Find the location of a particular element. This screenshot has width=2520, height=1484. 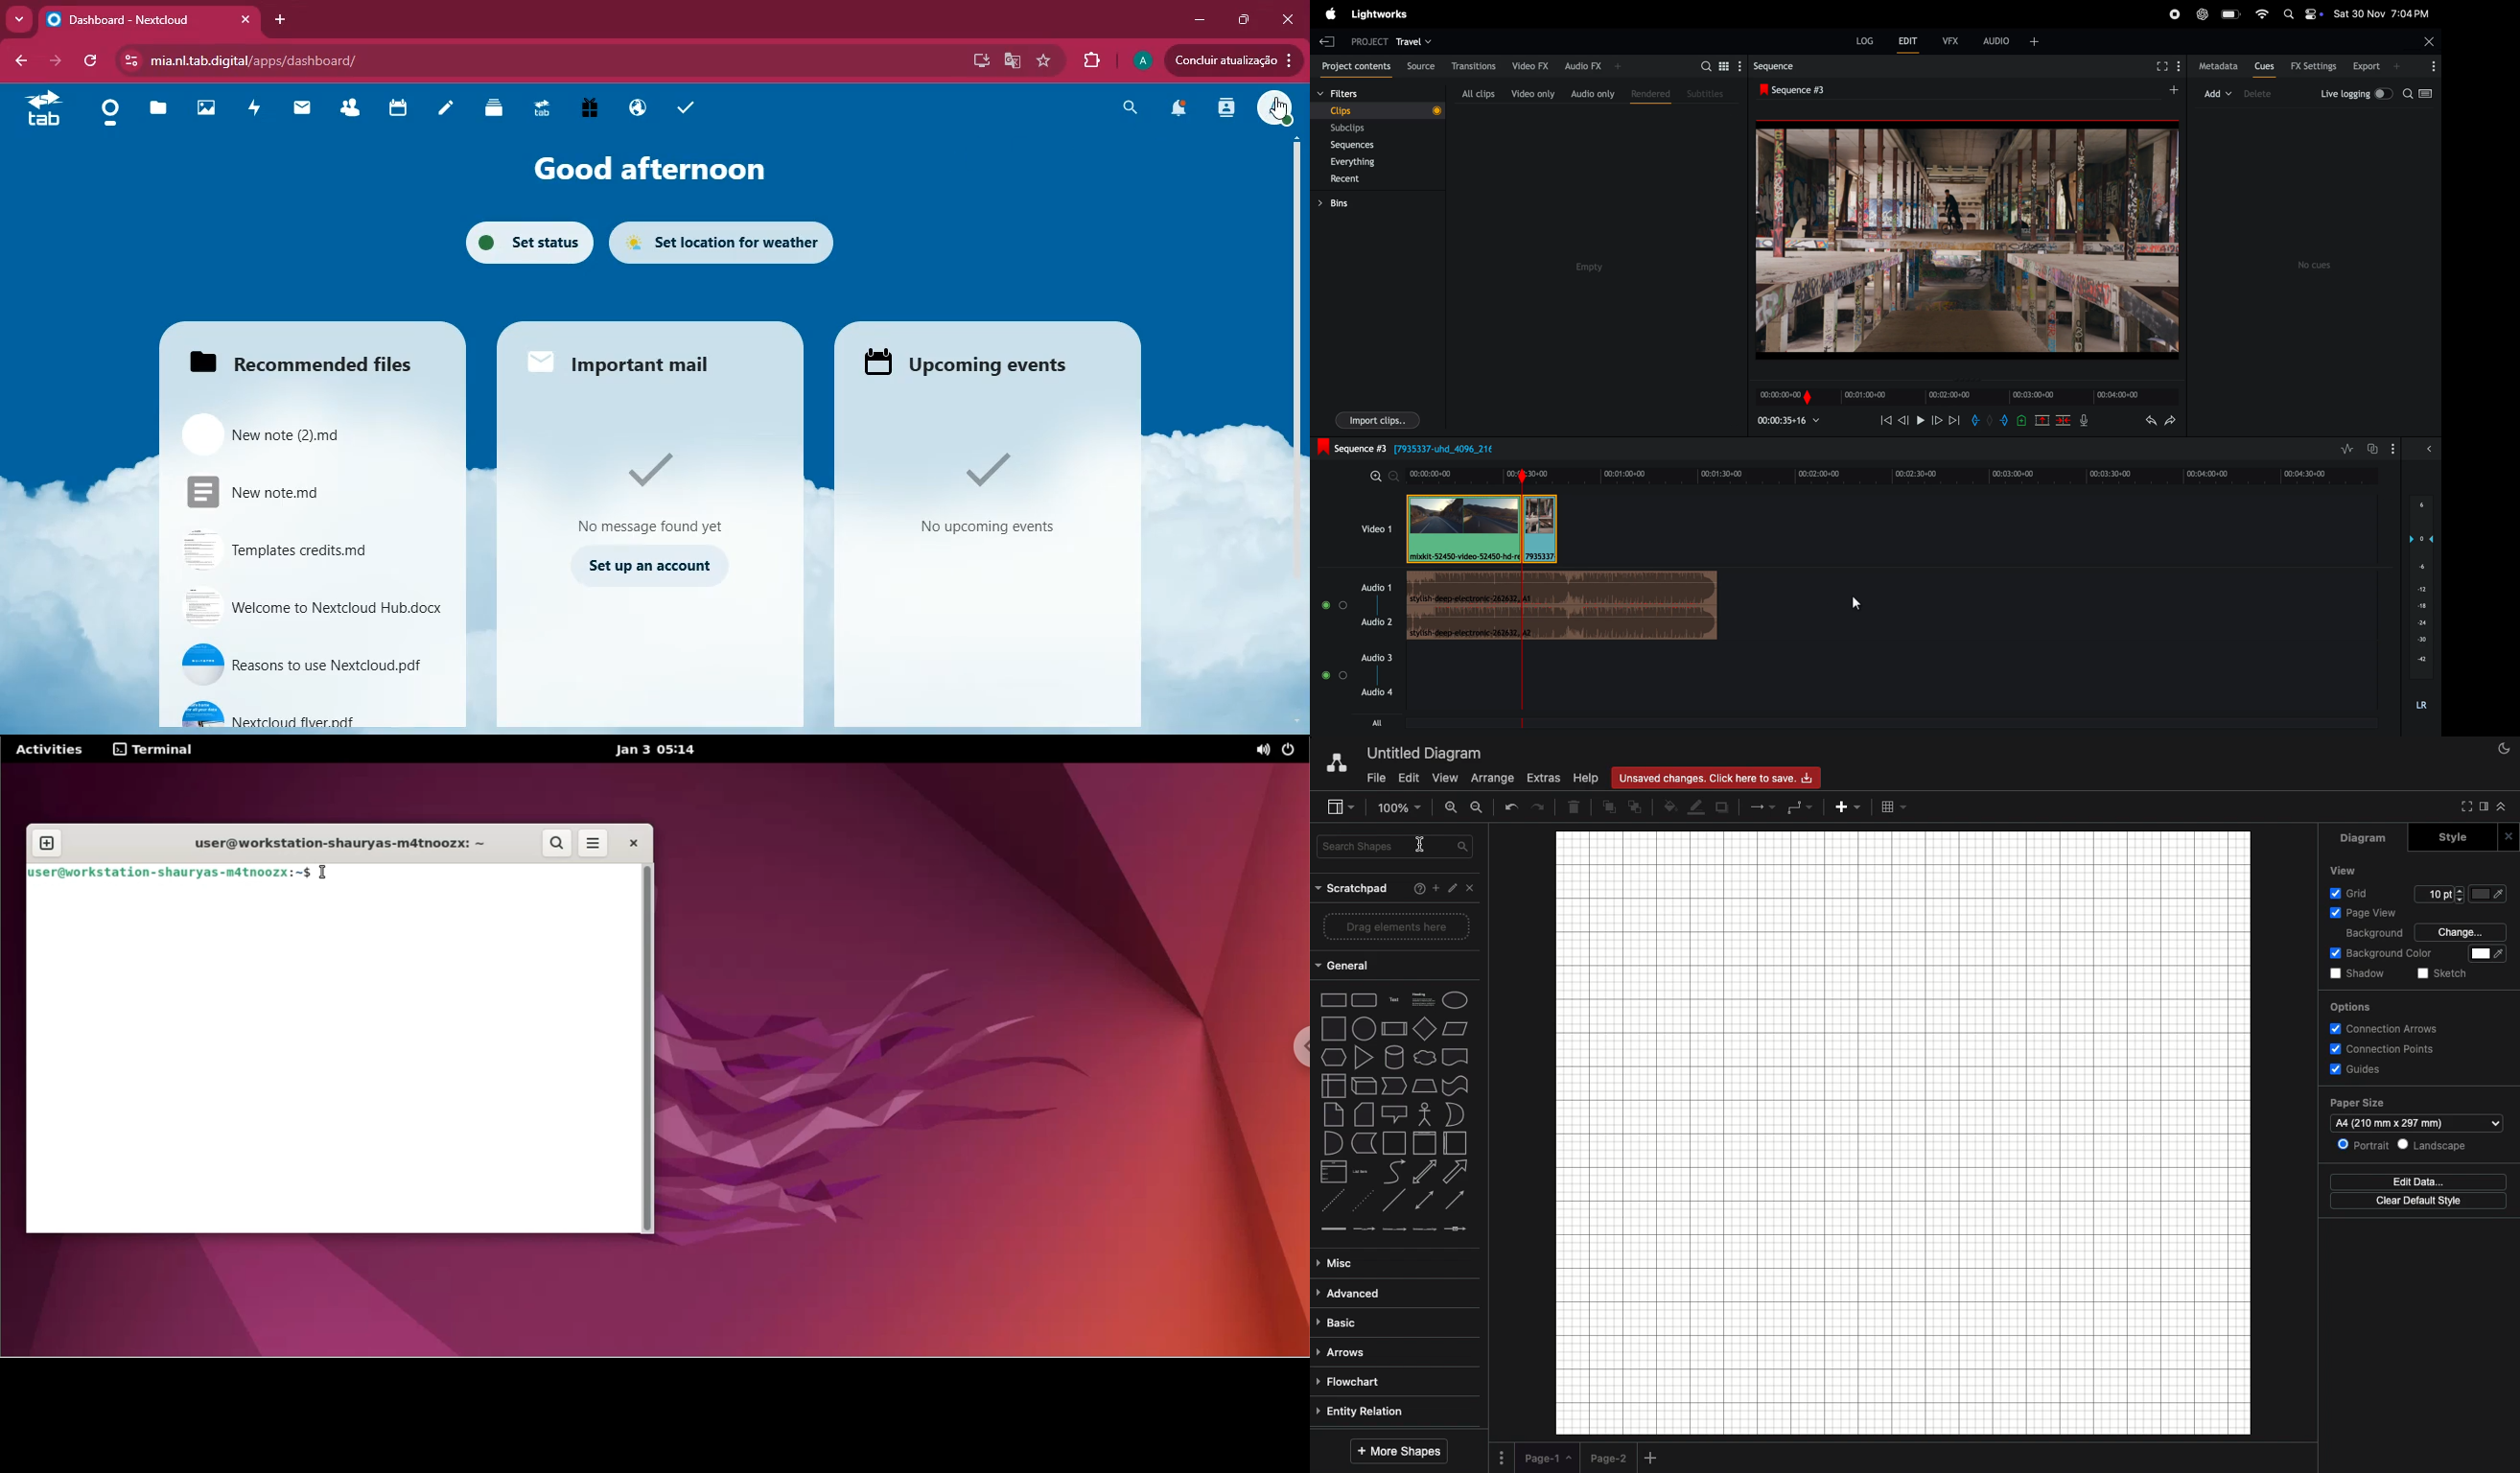

subtitles is located at coordinates (1708, 94).